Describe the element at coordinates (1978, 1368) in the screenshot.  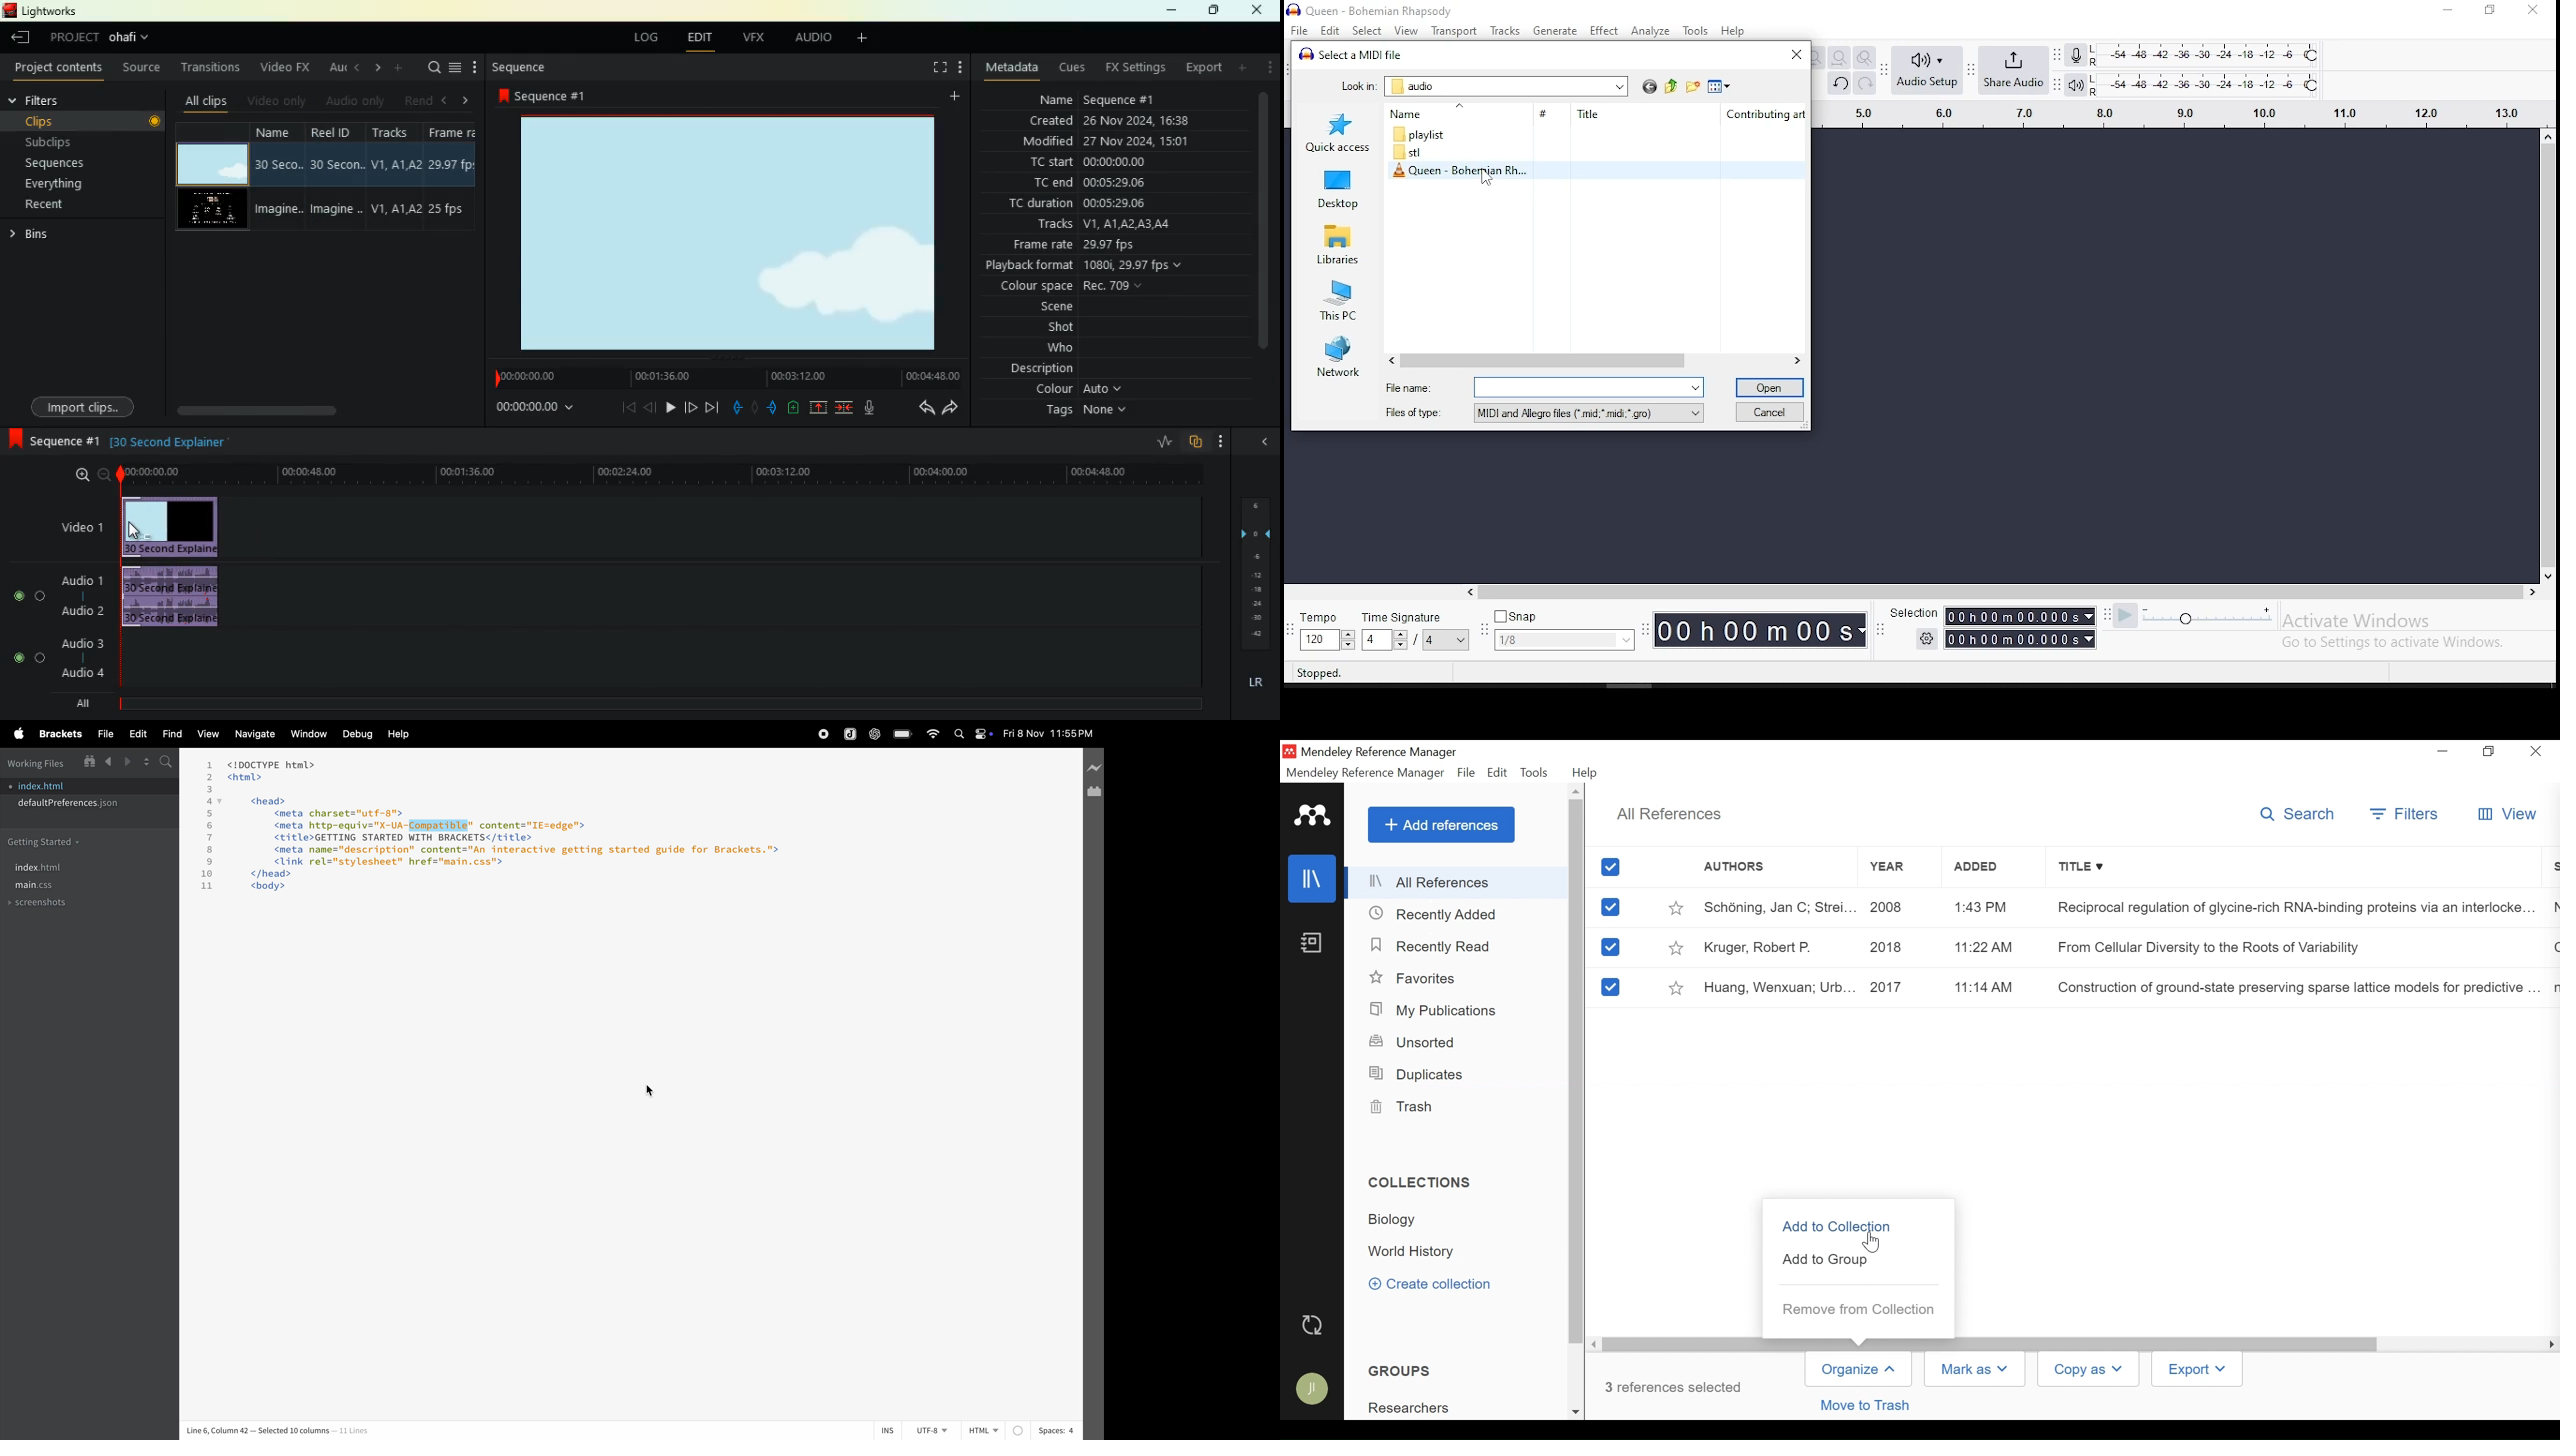
I see `Mark as` at that location.